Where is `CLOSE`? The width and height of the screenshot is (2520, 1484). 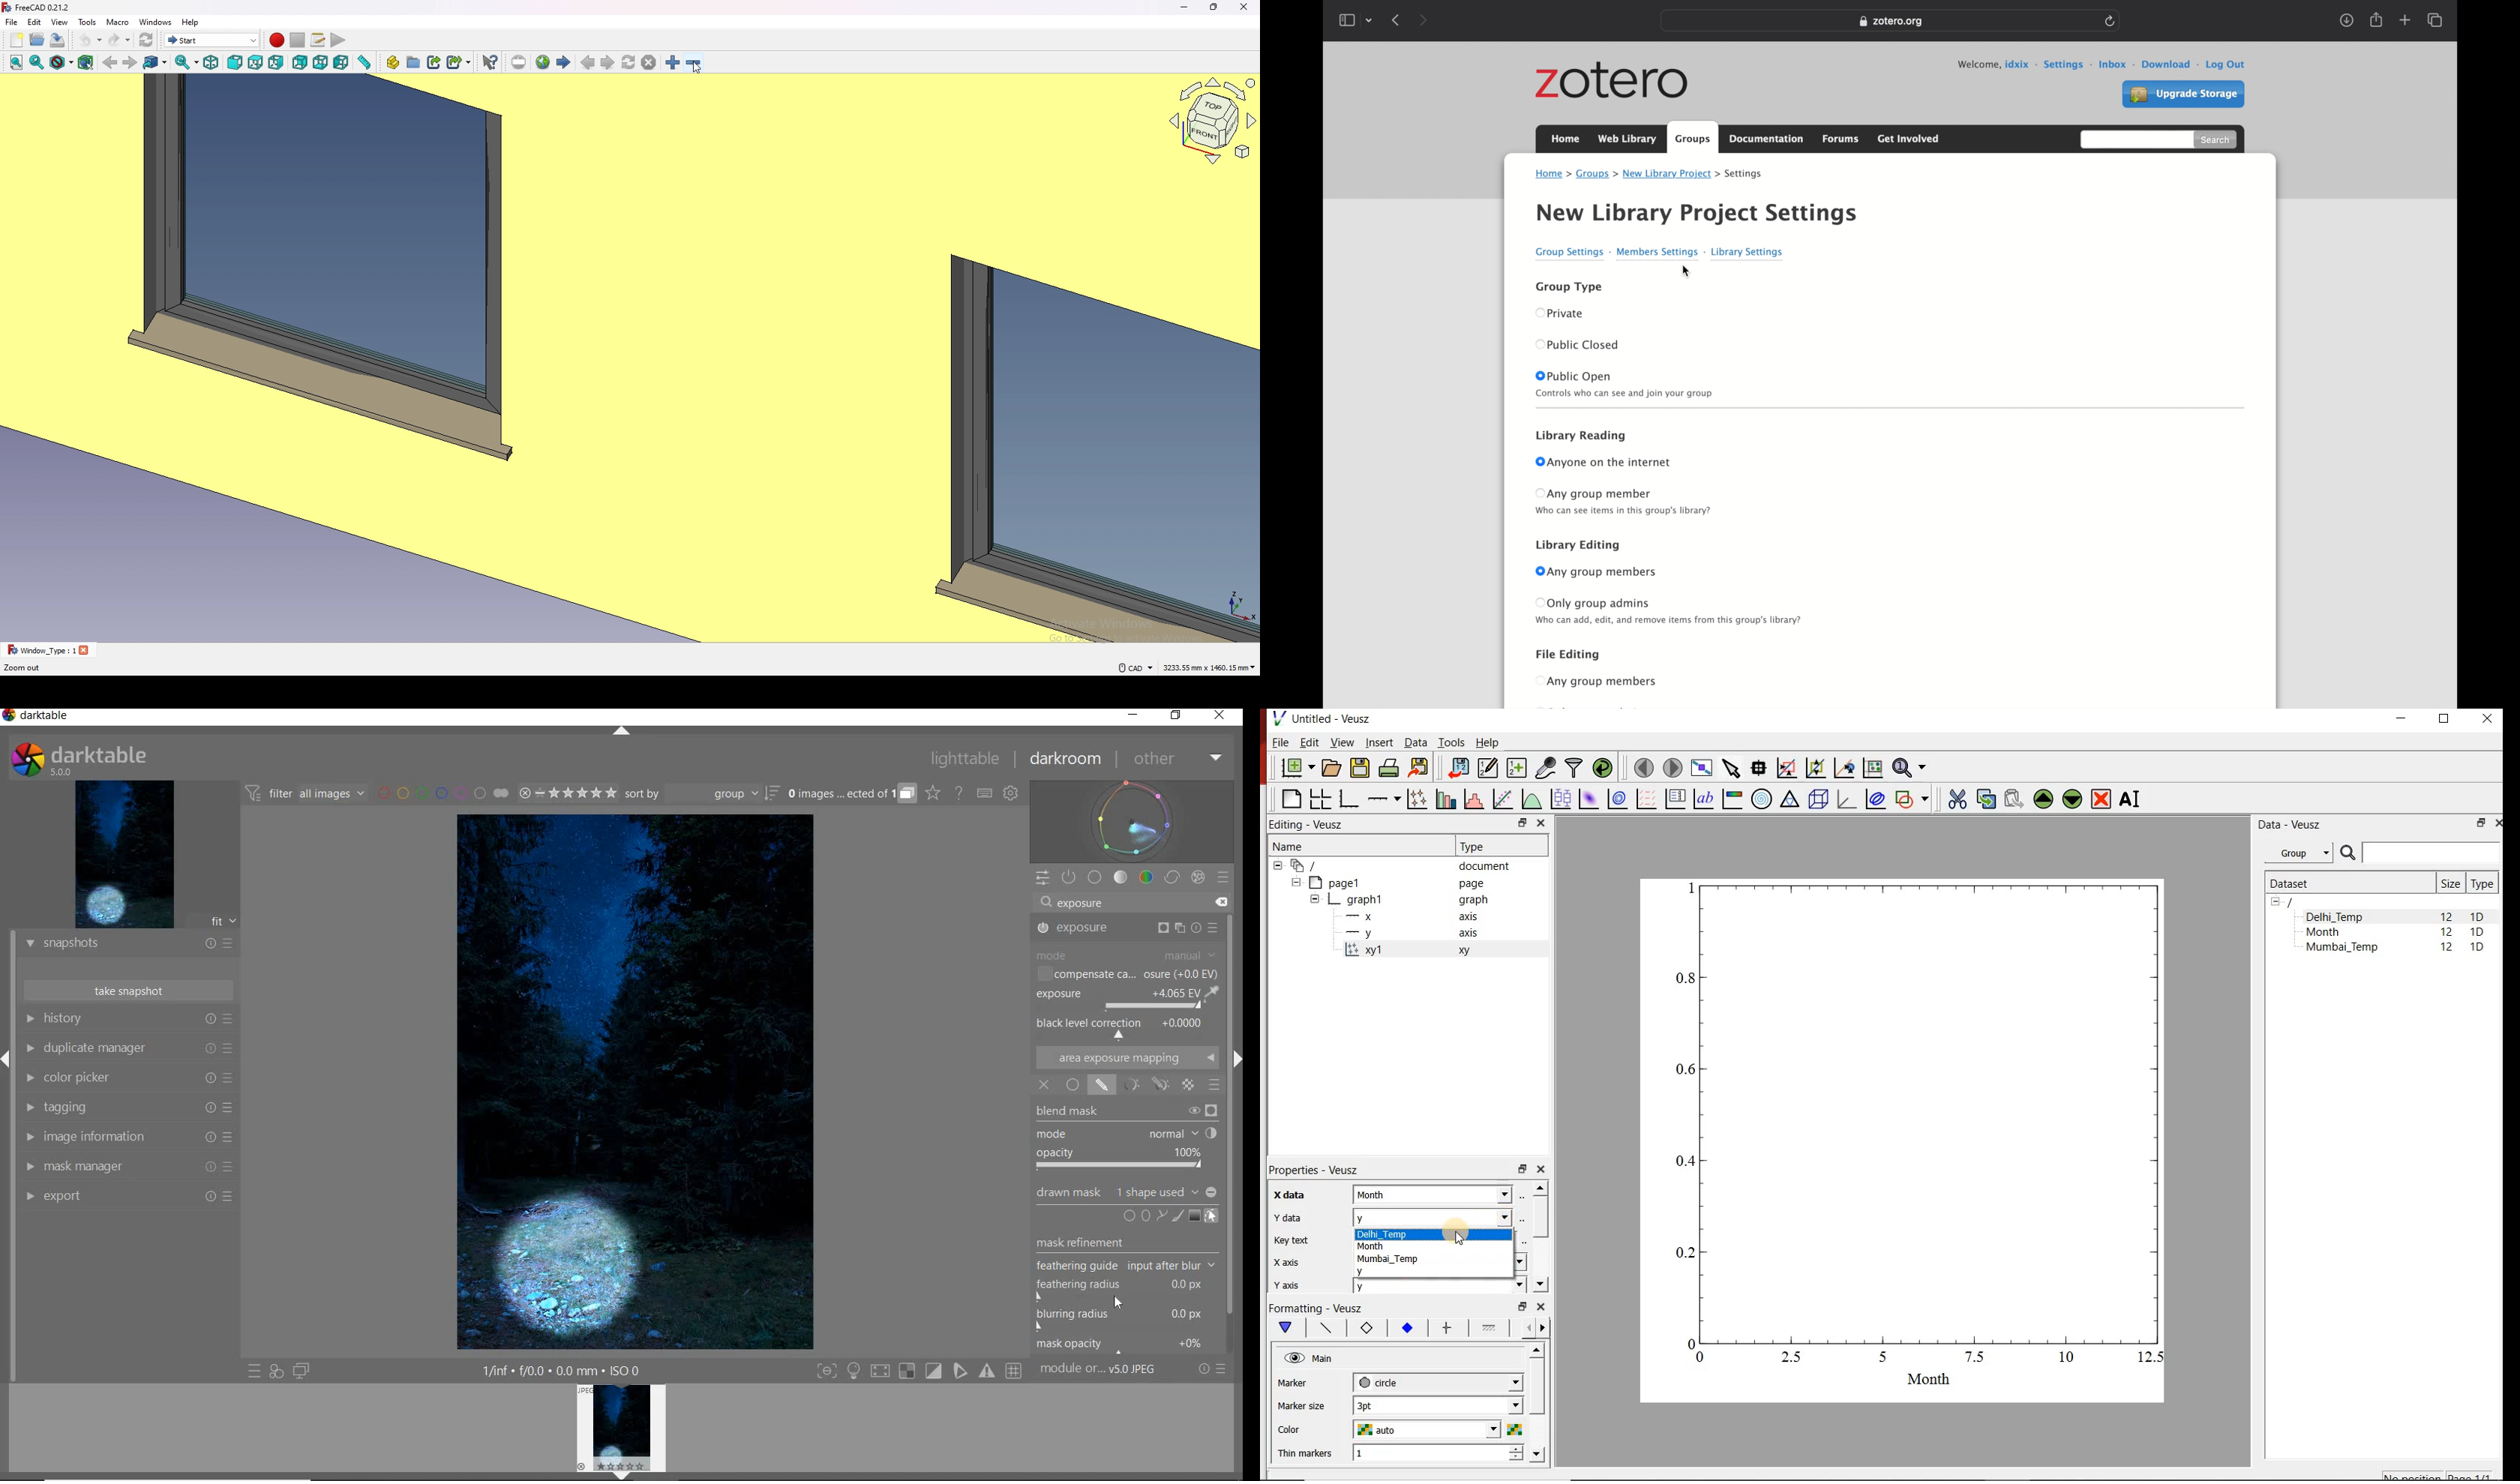 CLOSE is located at coordinates (2485, 718).